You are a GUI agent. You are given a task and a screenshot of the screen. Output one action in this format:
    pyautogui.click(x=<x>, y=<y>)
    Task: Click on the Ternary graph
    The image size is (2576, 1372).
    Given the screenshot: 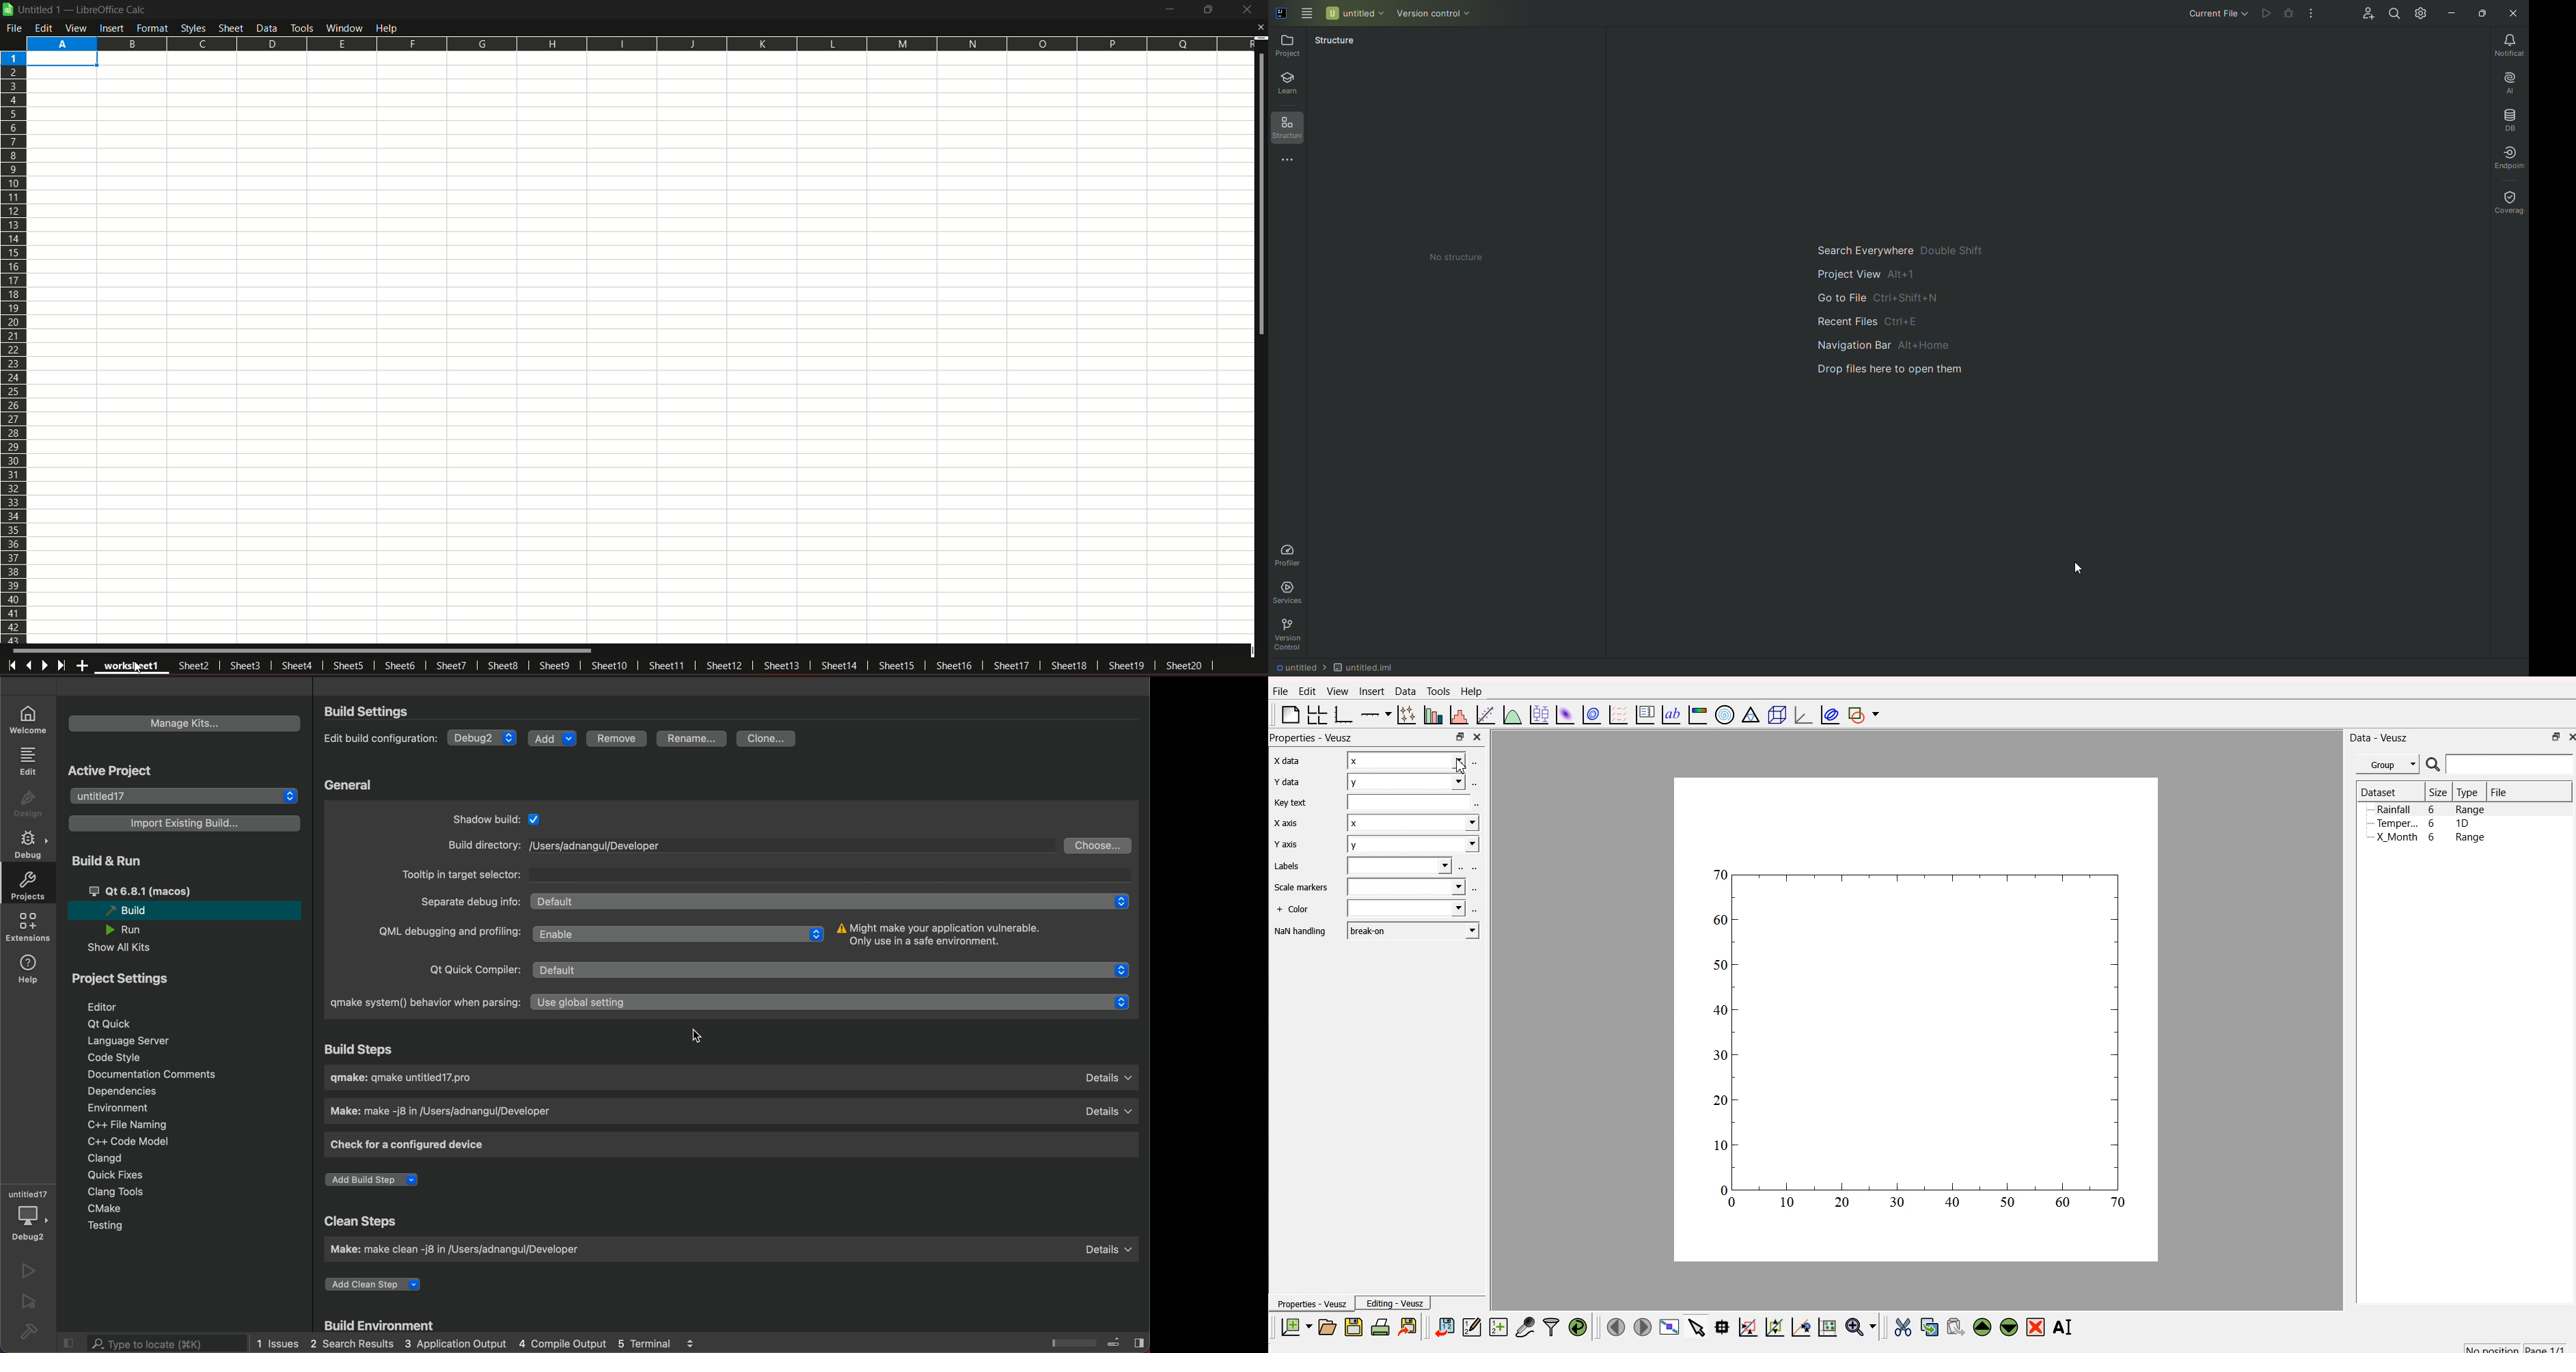 What is the action you would take?
    pyautogui.click(x=1748, y=715)
    